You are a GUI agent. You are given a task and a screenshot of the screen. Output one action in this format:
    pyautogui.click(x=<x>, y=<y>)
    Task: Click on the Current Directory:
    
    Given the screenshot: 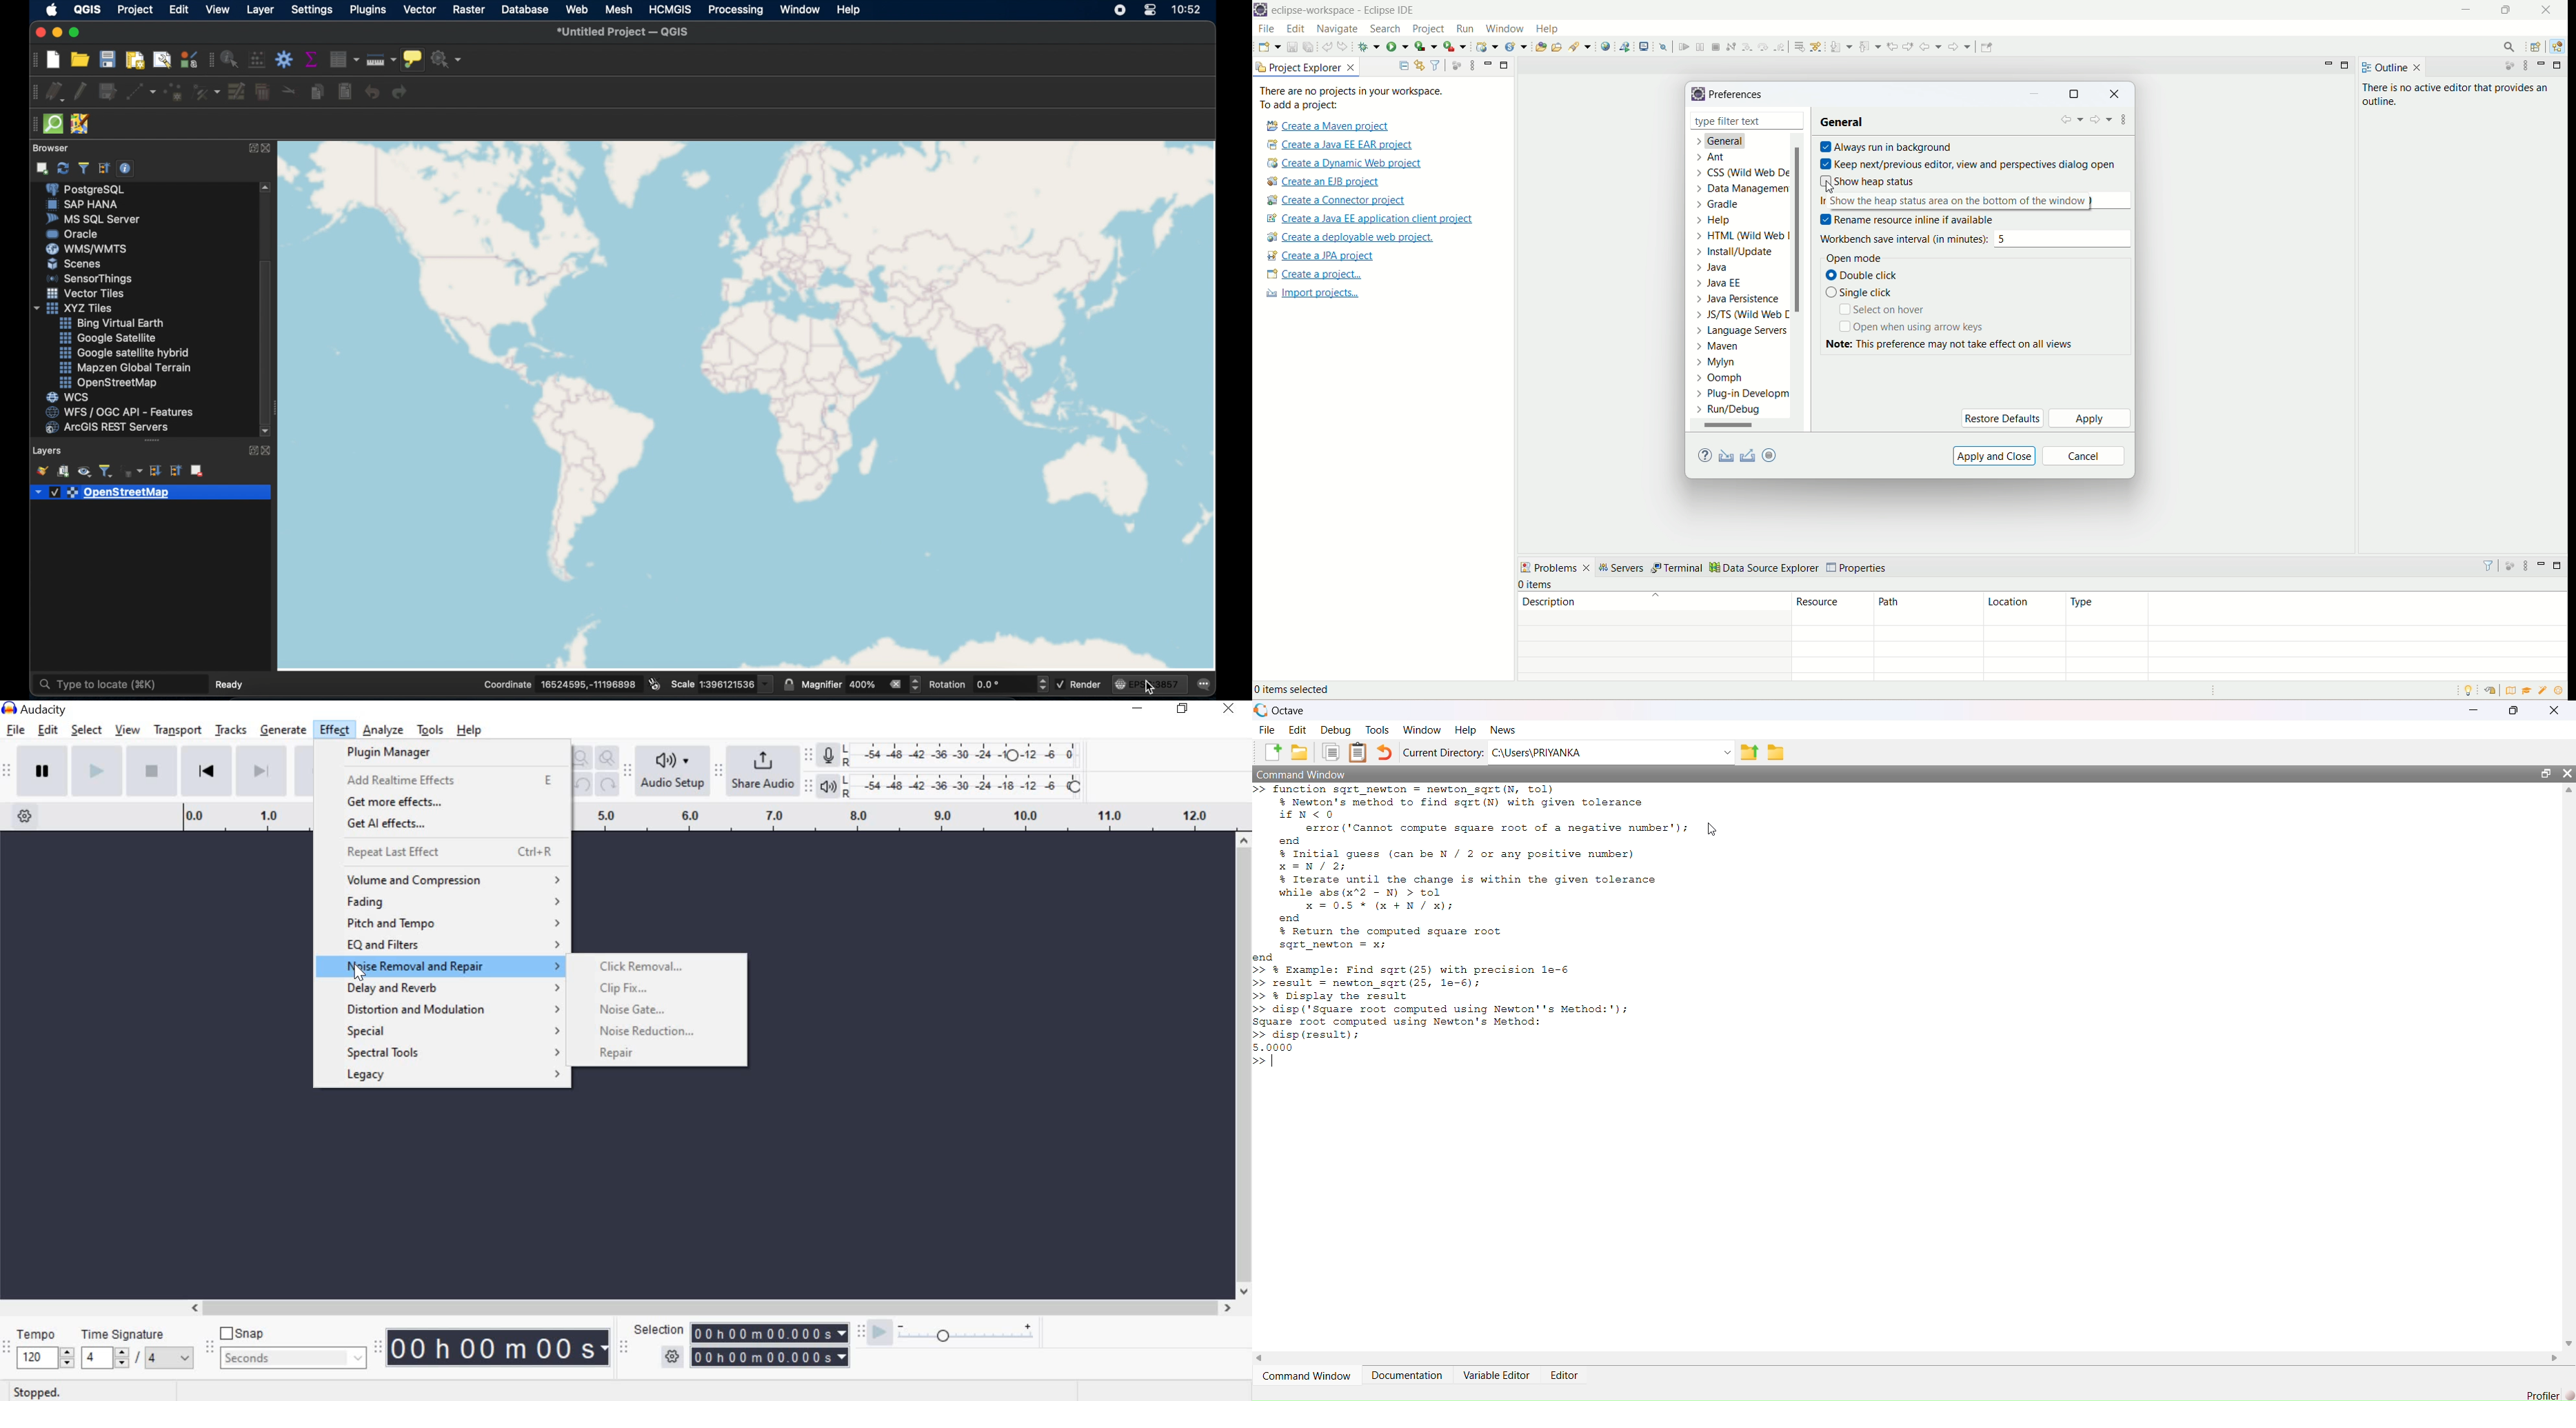 What is the action you would take?
    pyautogui.click(x=1445, y=752)
    